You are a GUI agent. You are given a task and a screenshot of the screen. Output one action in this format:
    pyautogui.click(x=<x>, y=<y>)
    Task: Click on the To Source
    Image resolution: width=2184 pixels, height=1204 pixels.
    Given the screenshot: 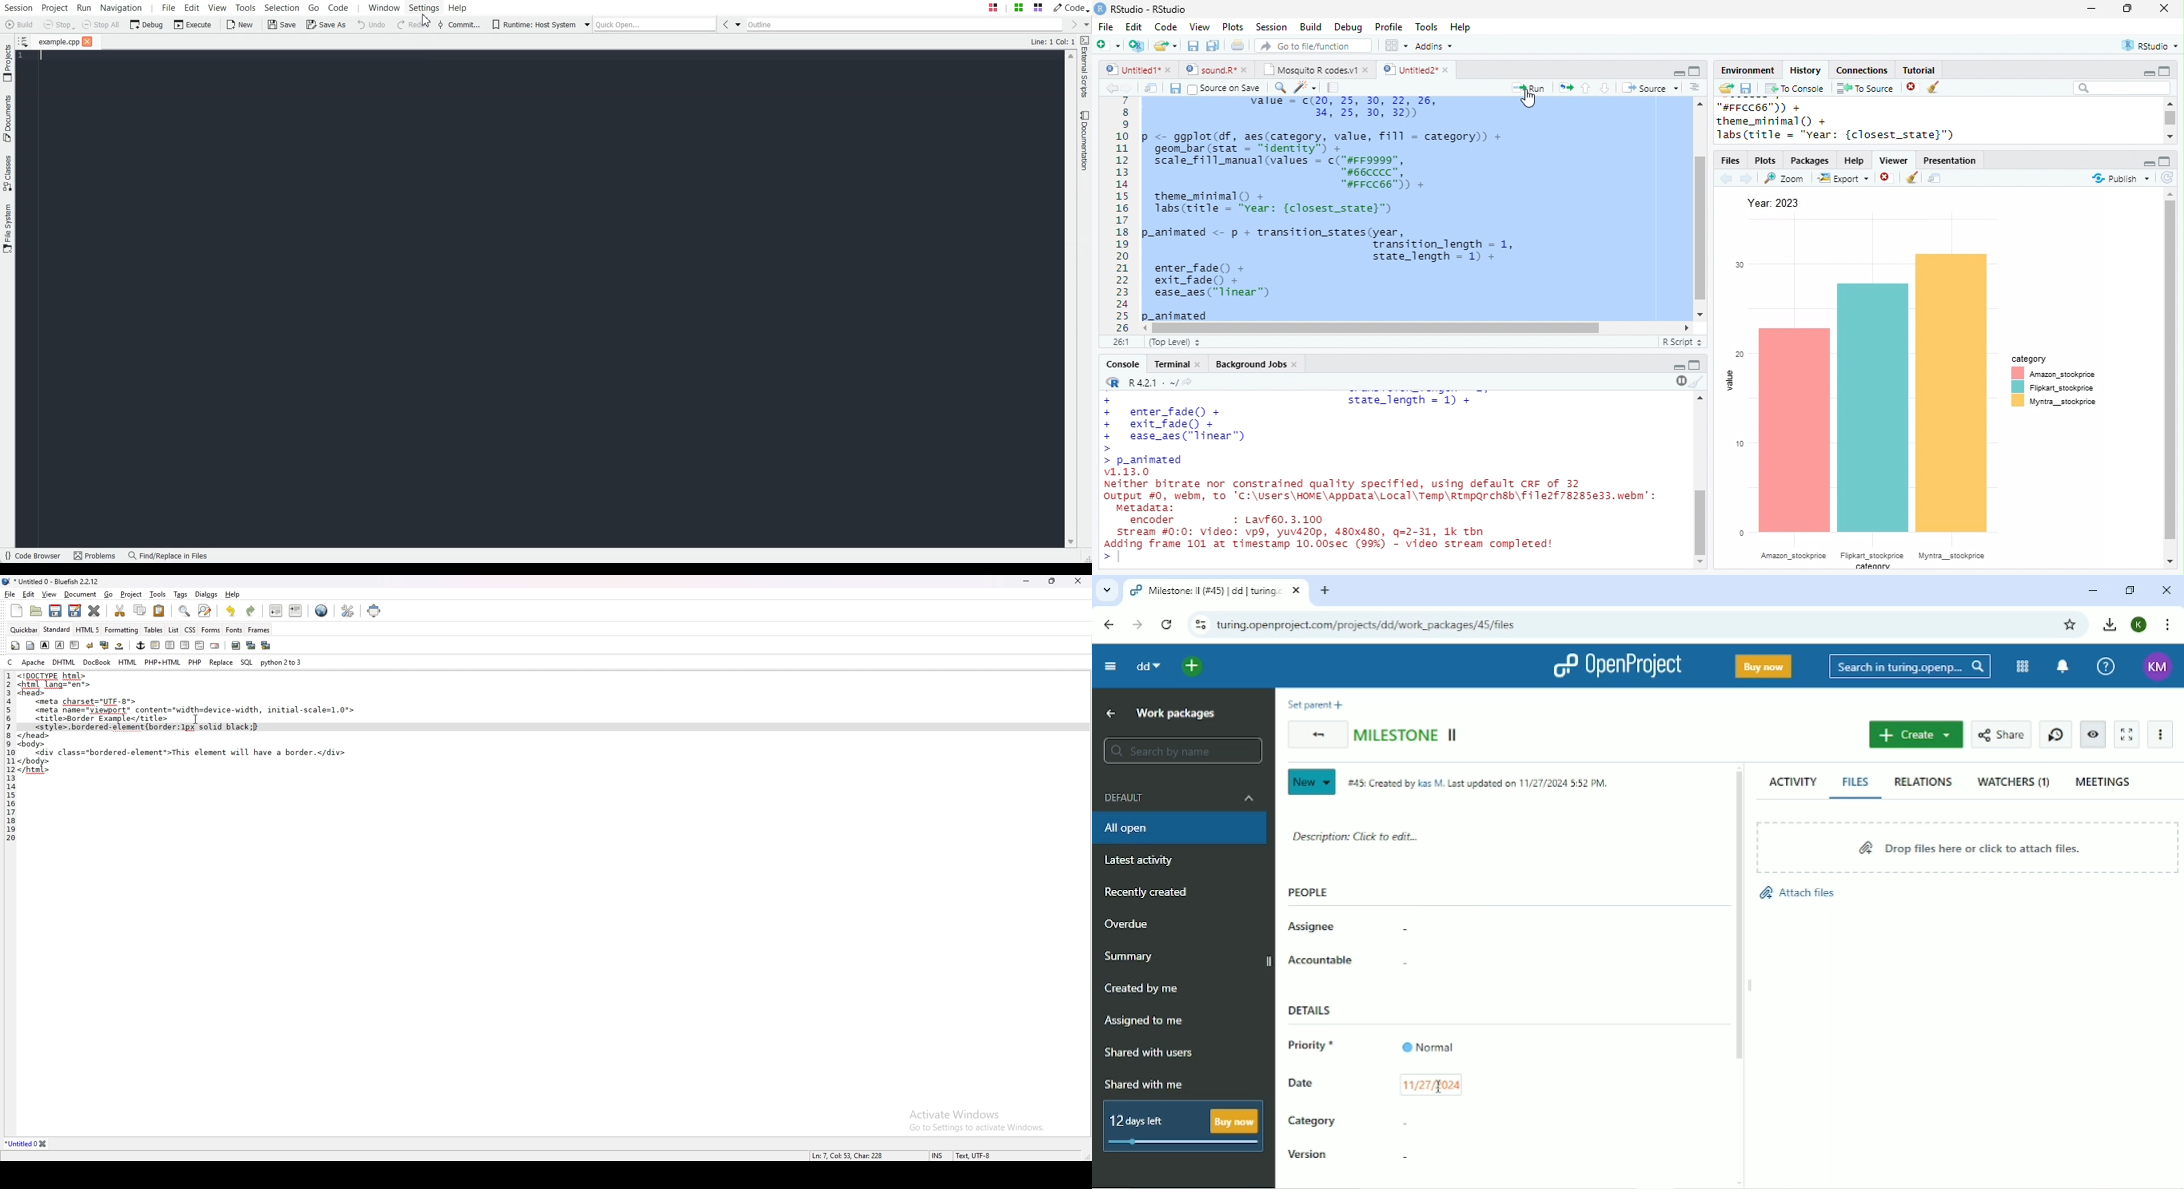 What is the action you would take?
    pyautogui.click(x=1865, y=88)
    